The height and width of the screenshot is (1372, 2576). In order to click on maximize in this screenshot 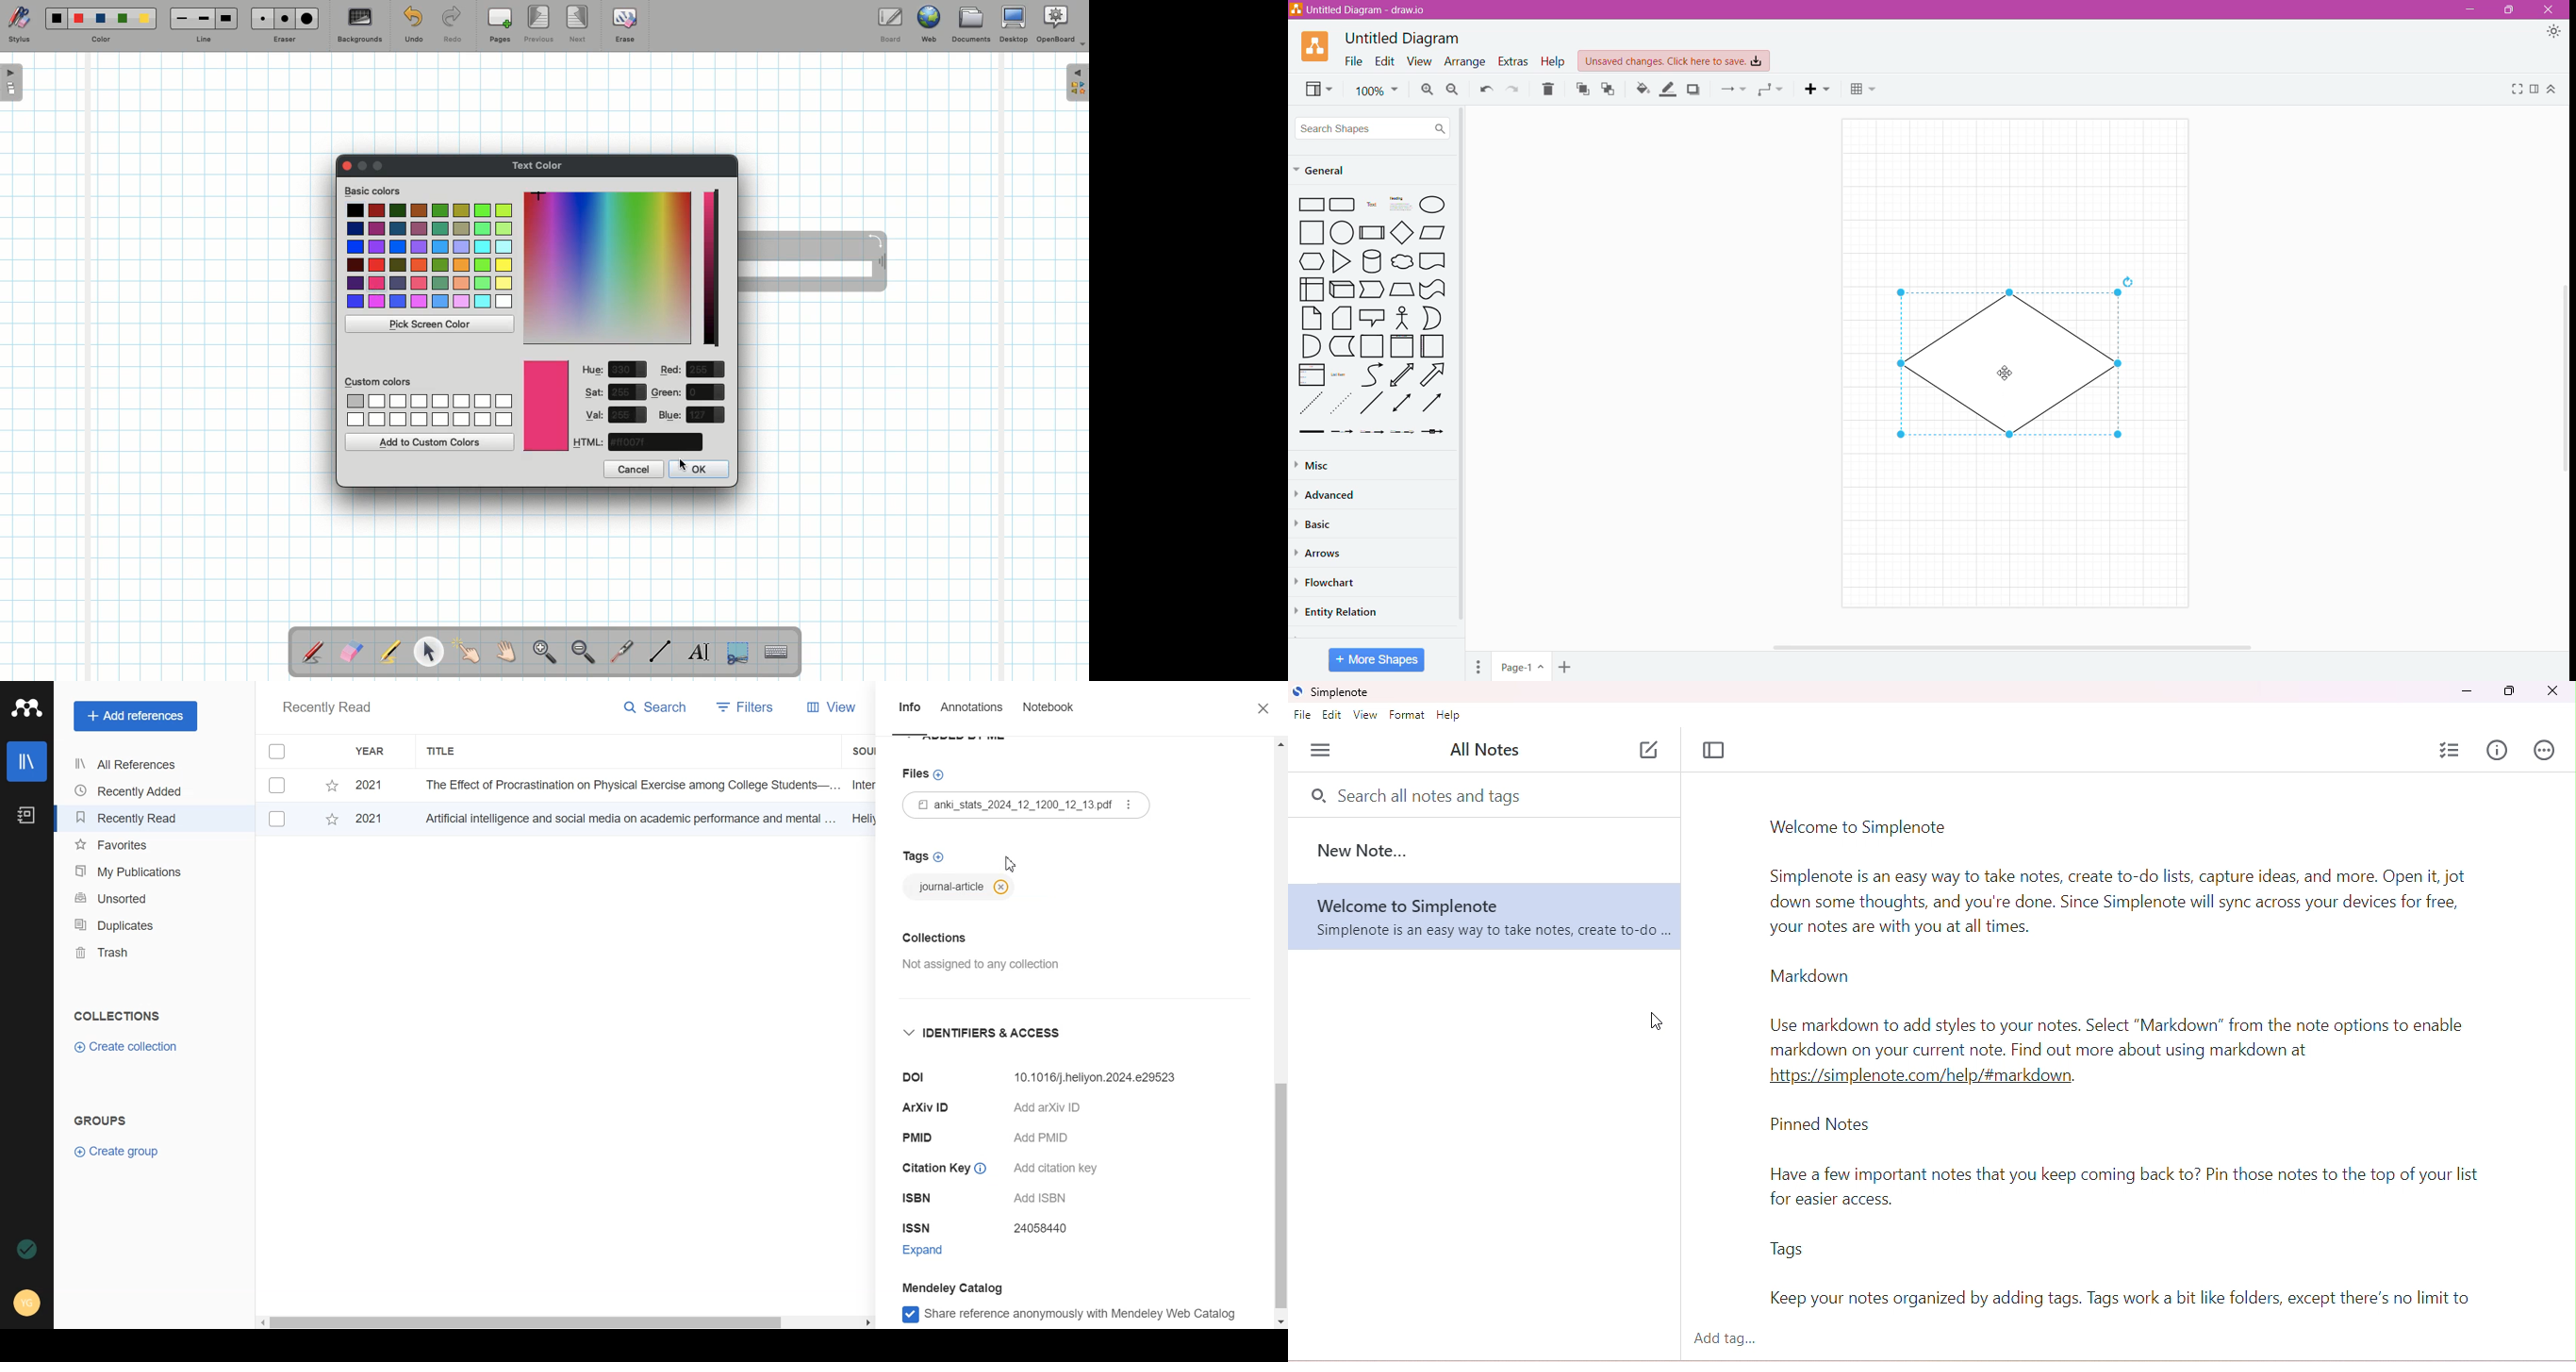, I will do `click(2508, 691)`.